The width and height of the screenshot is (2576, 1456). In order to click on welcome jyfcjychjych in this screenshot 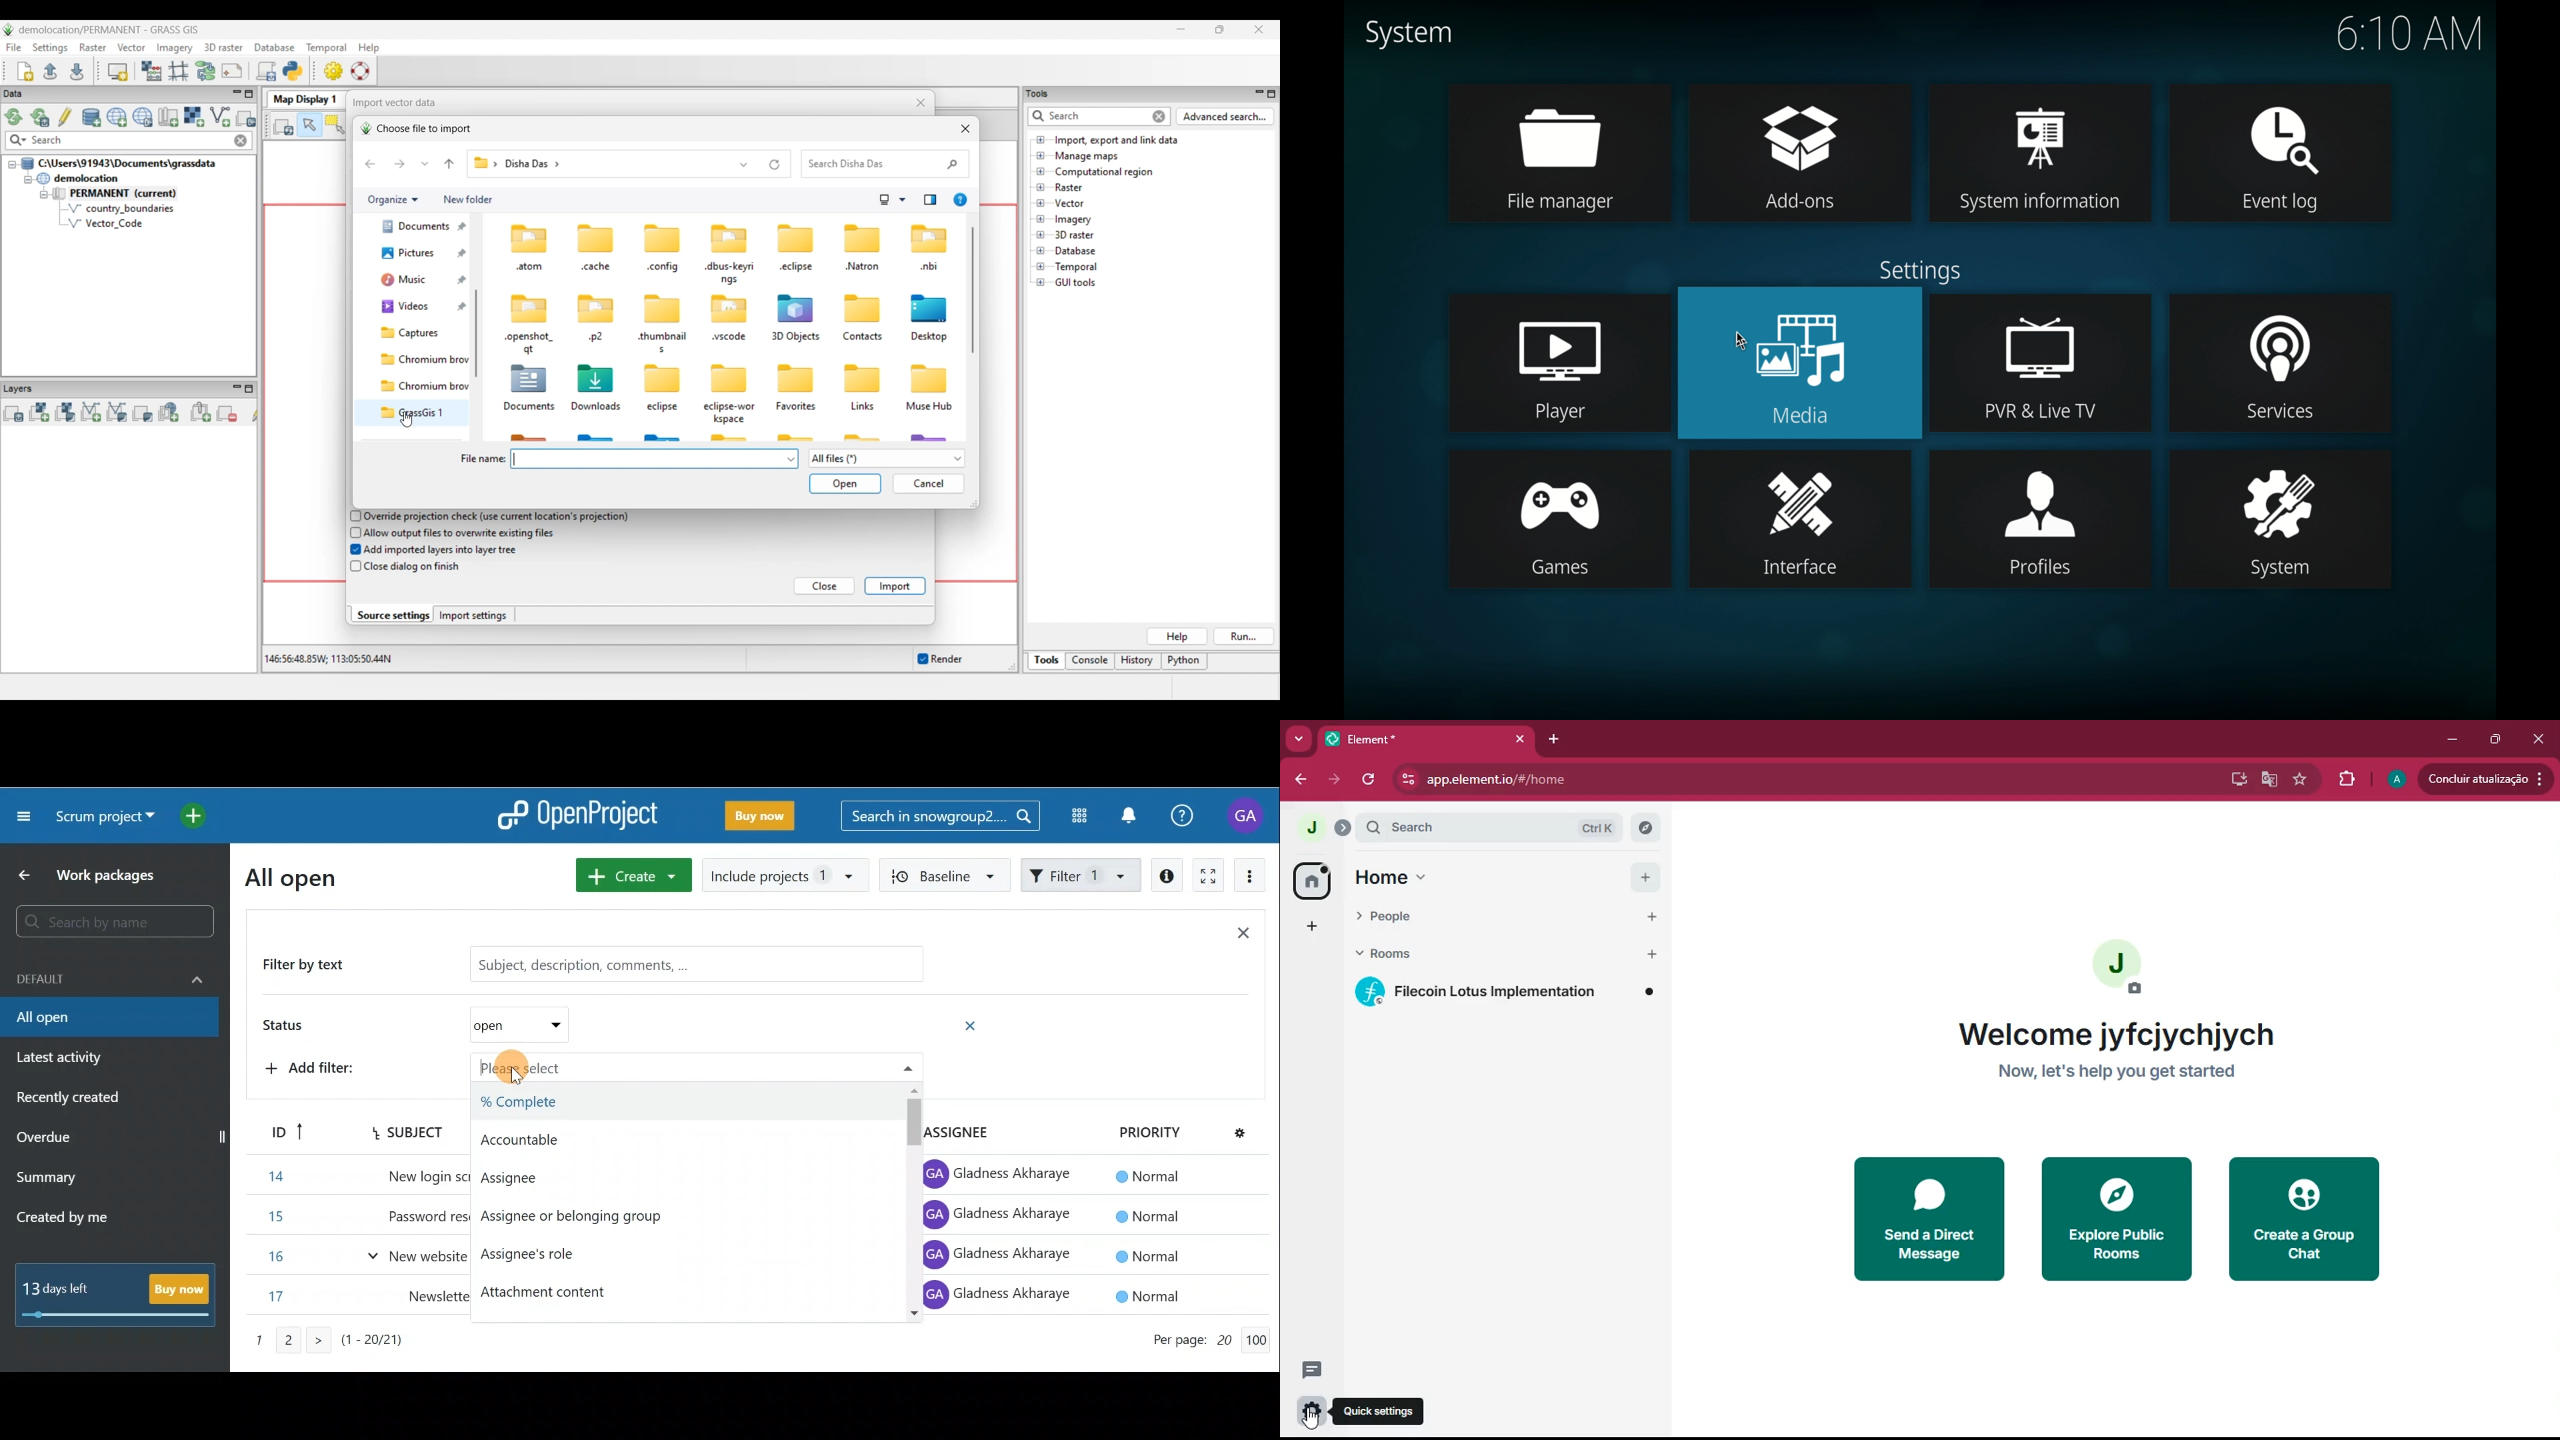, I will do `click(2122, 1033)`.